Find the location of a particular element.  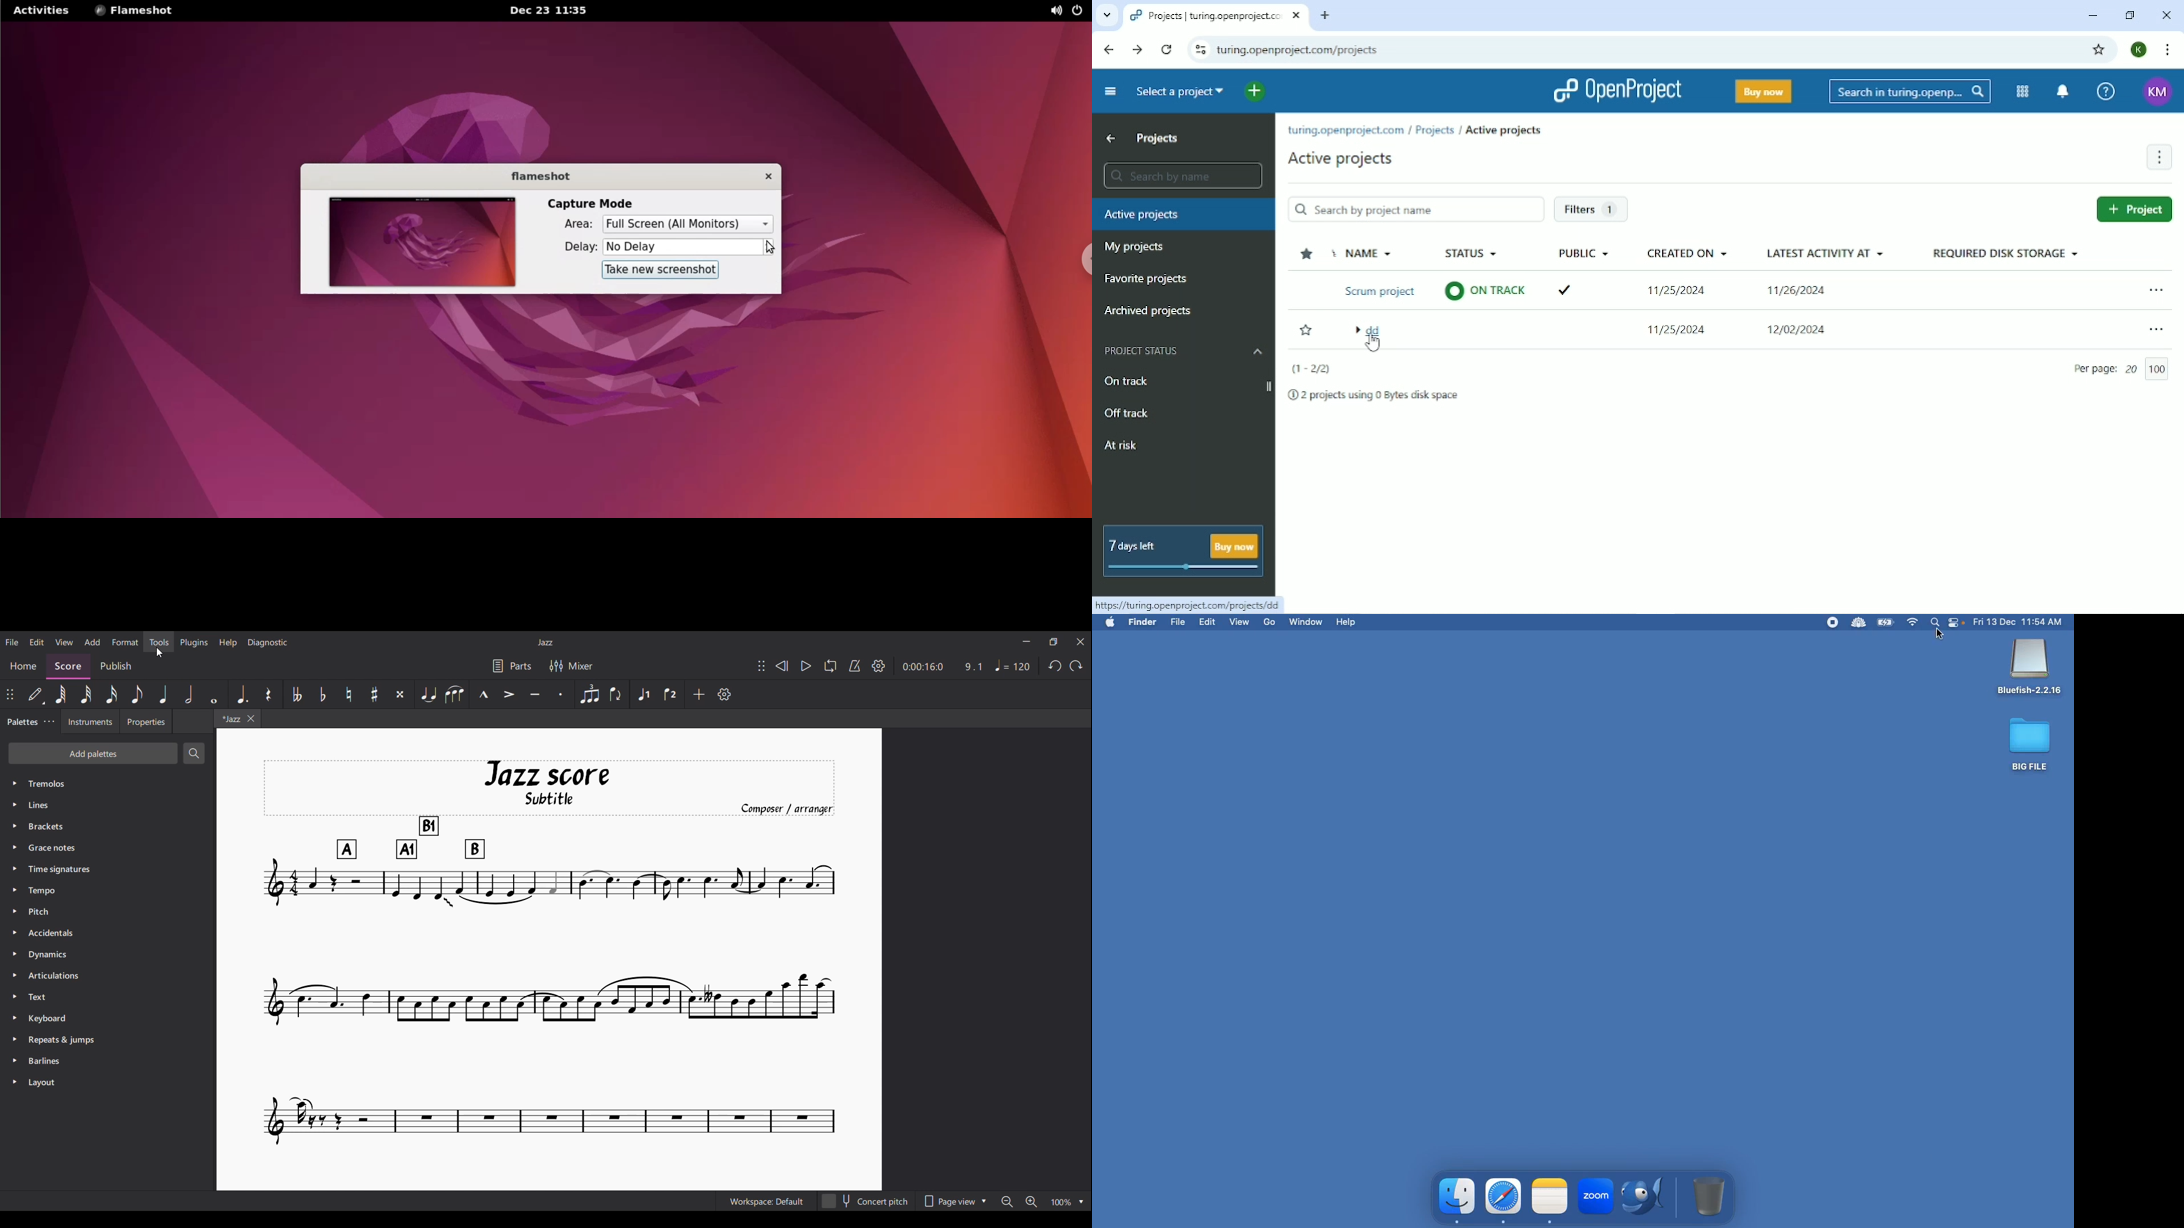

Accidentals is located at coordinates (108, 933).